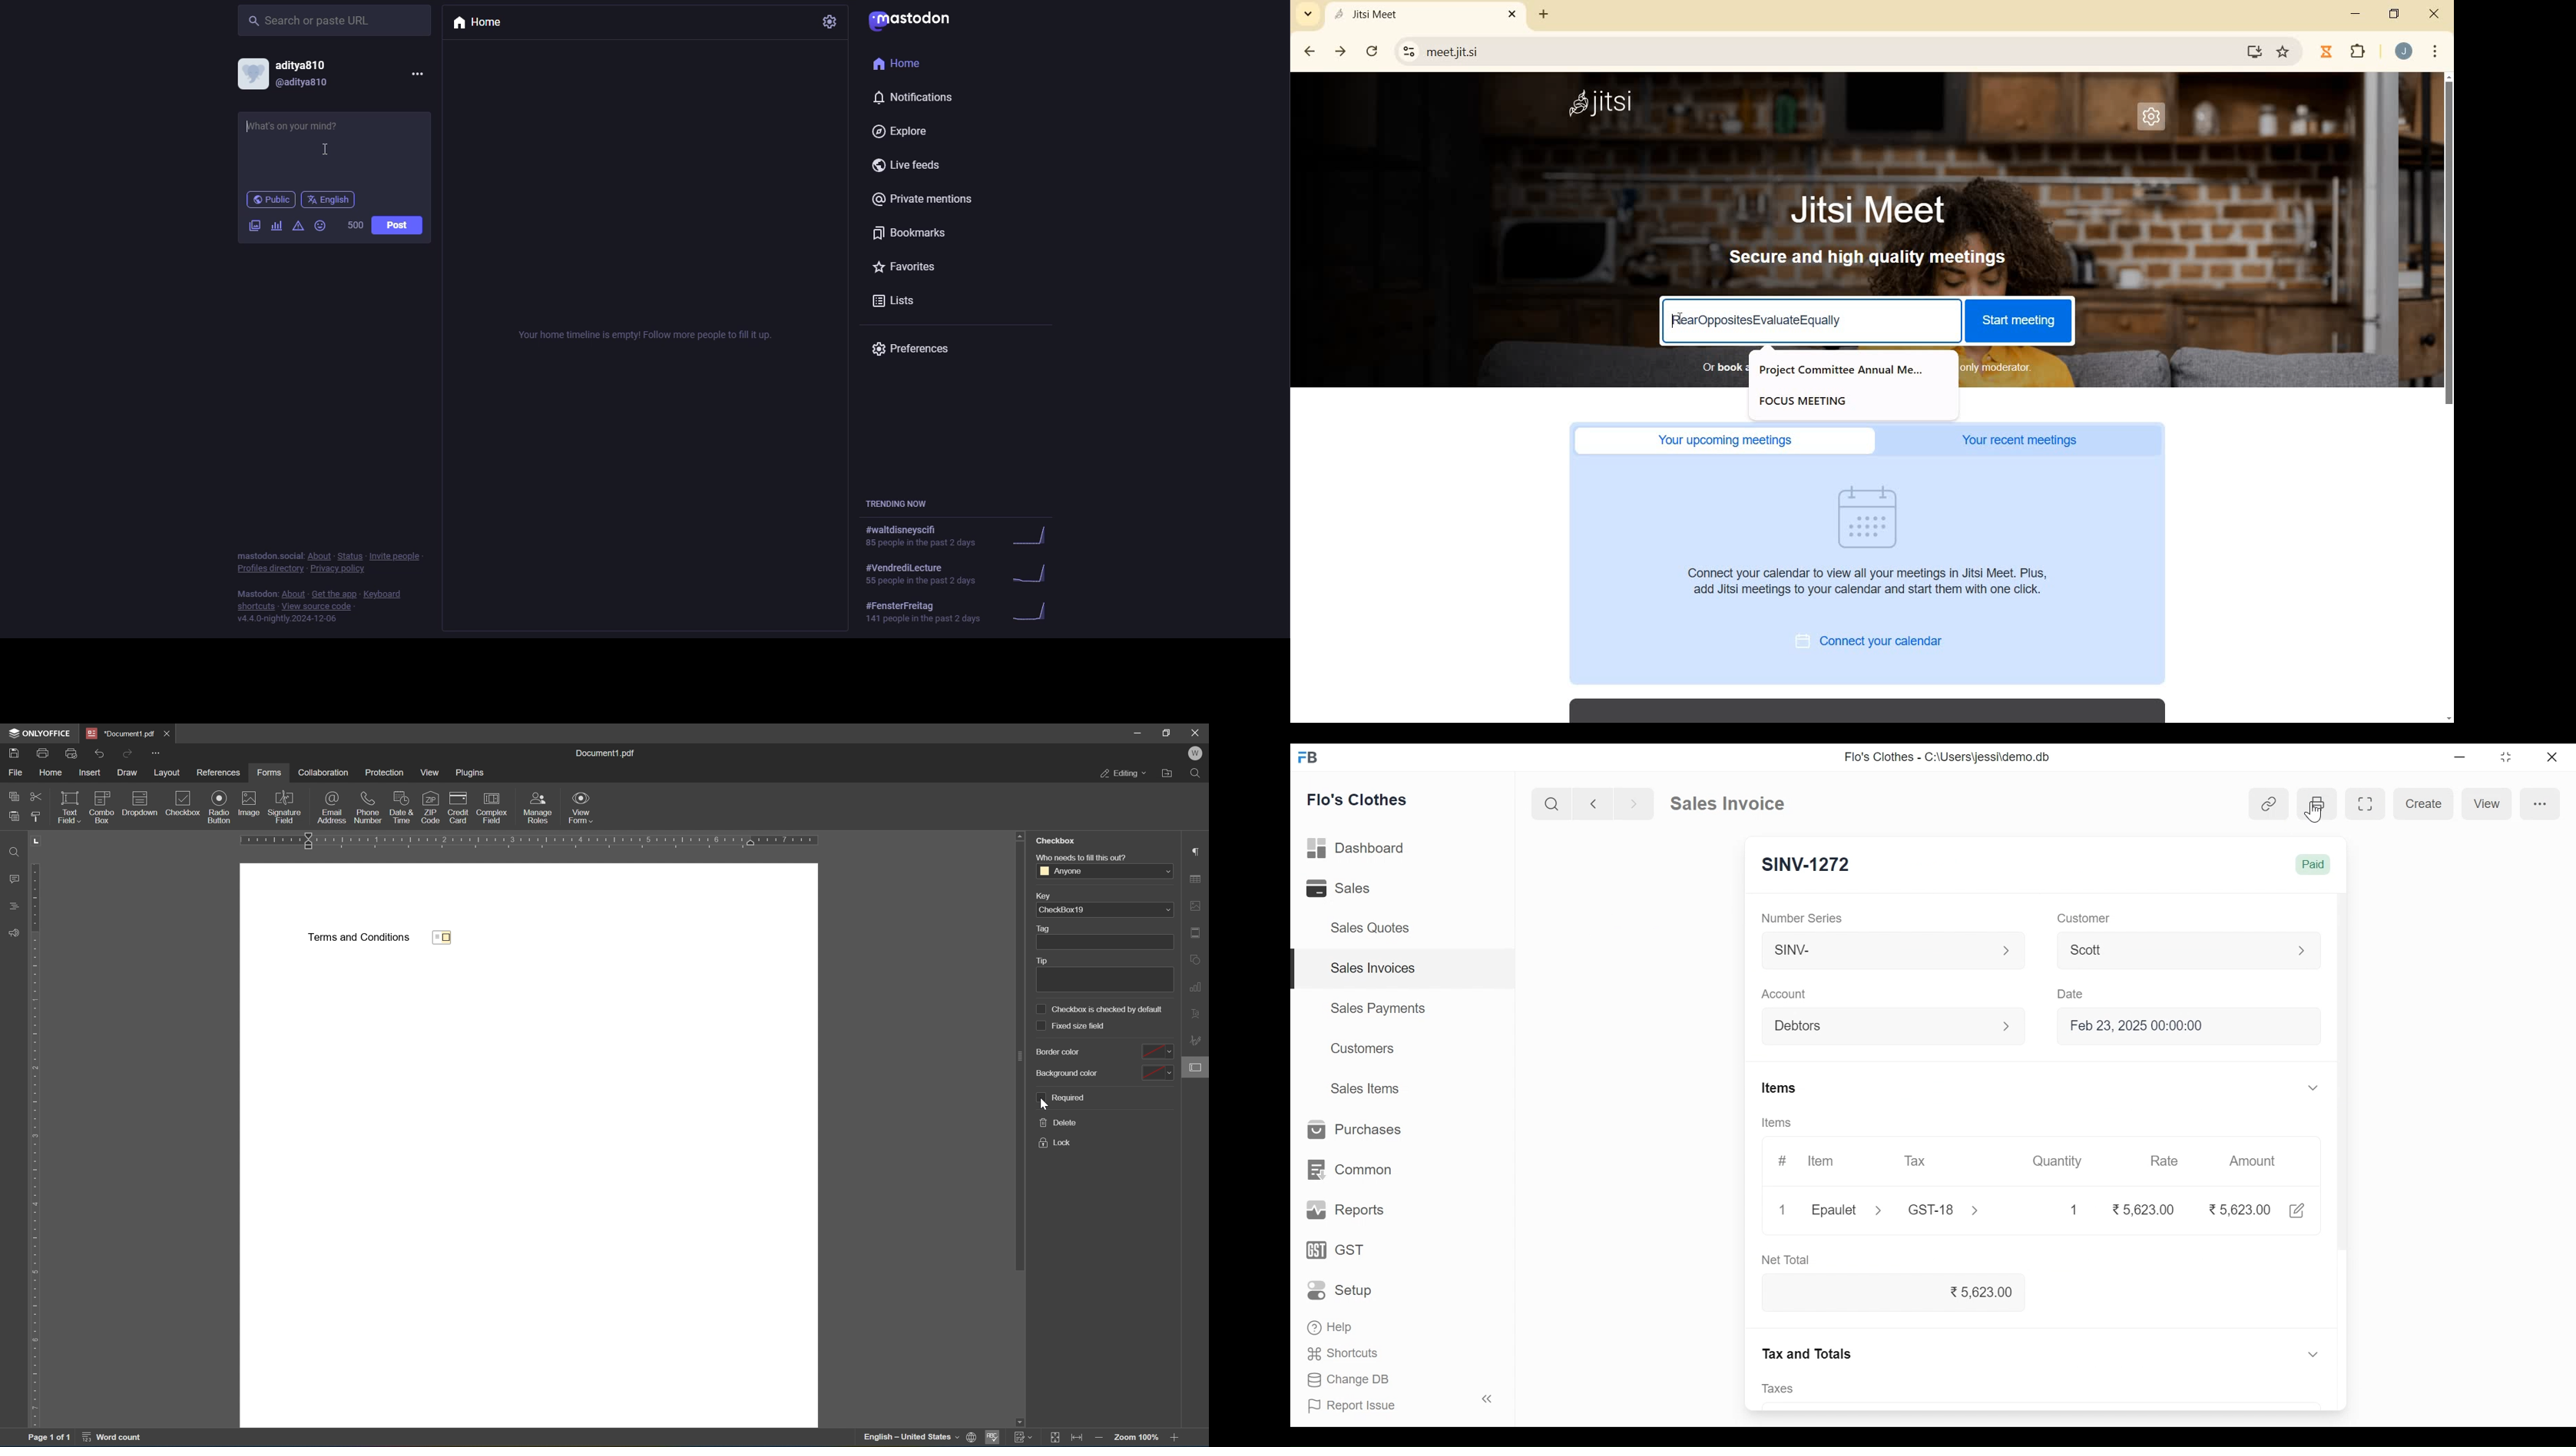 The image size is (2576, 1456). Describe the element at coordinates (1331, 1329) in the screenshot. I see `Help` at that location.